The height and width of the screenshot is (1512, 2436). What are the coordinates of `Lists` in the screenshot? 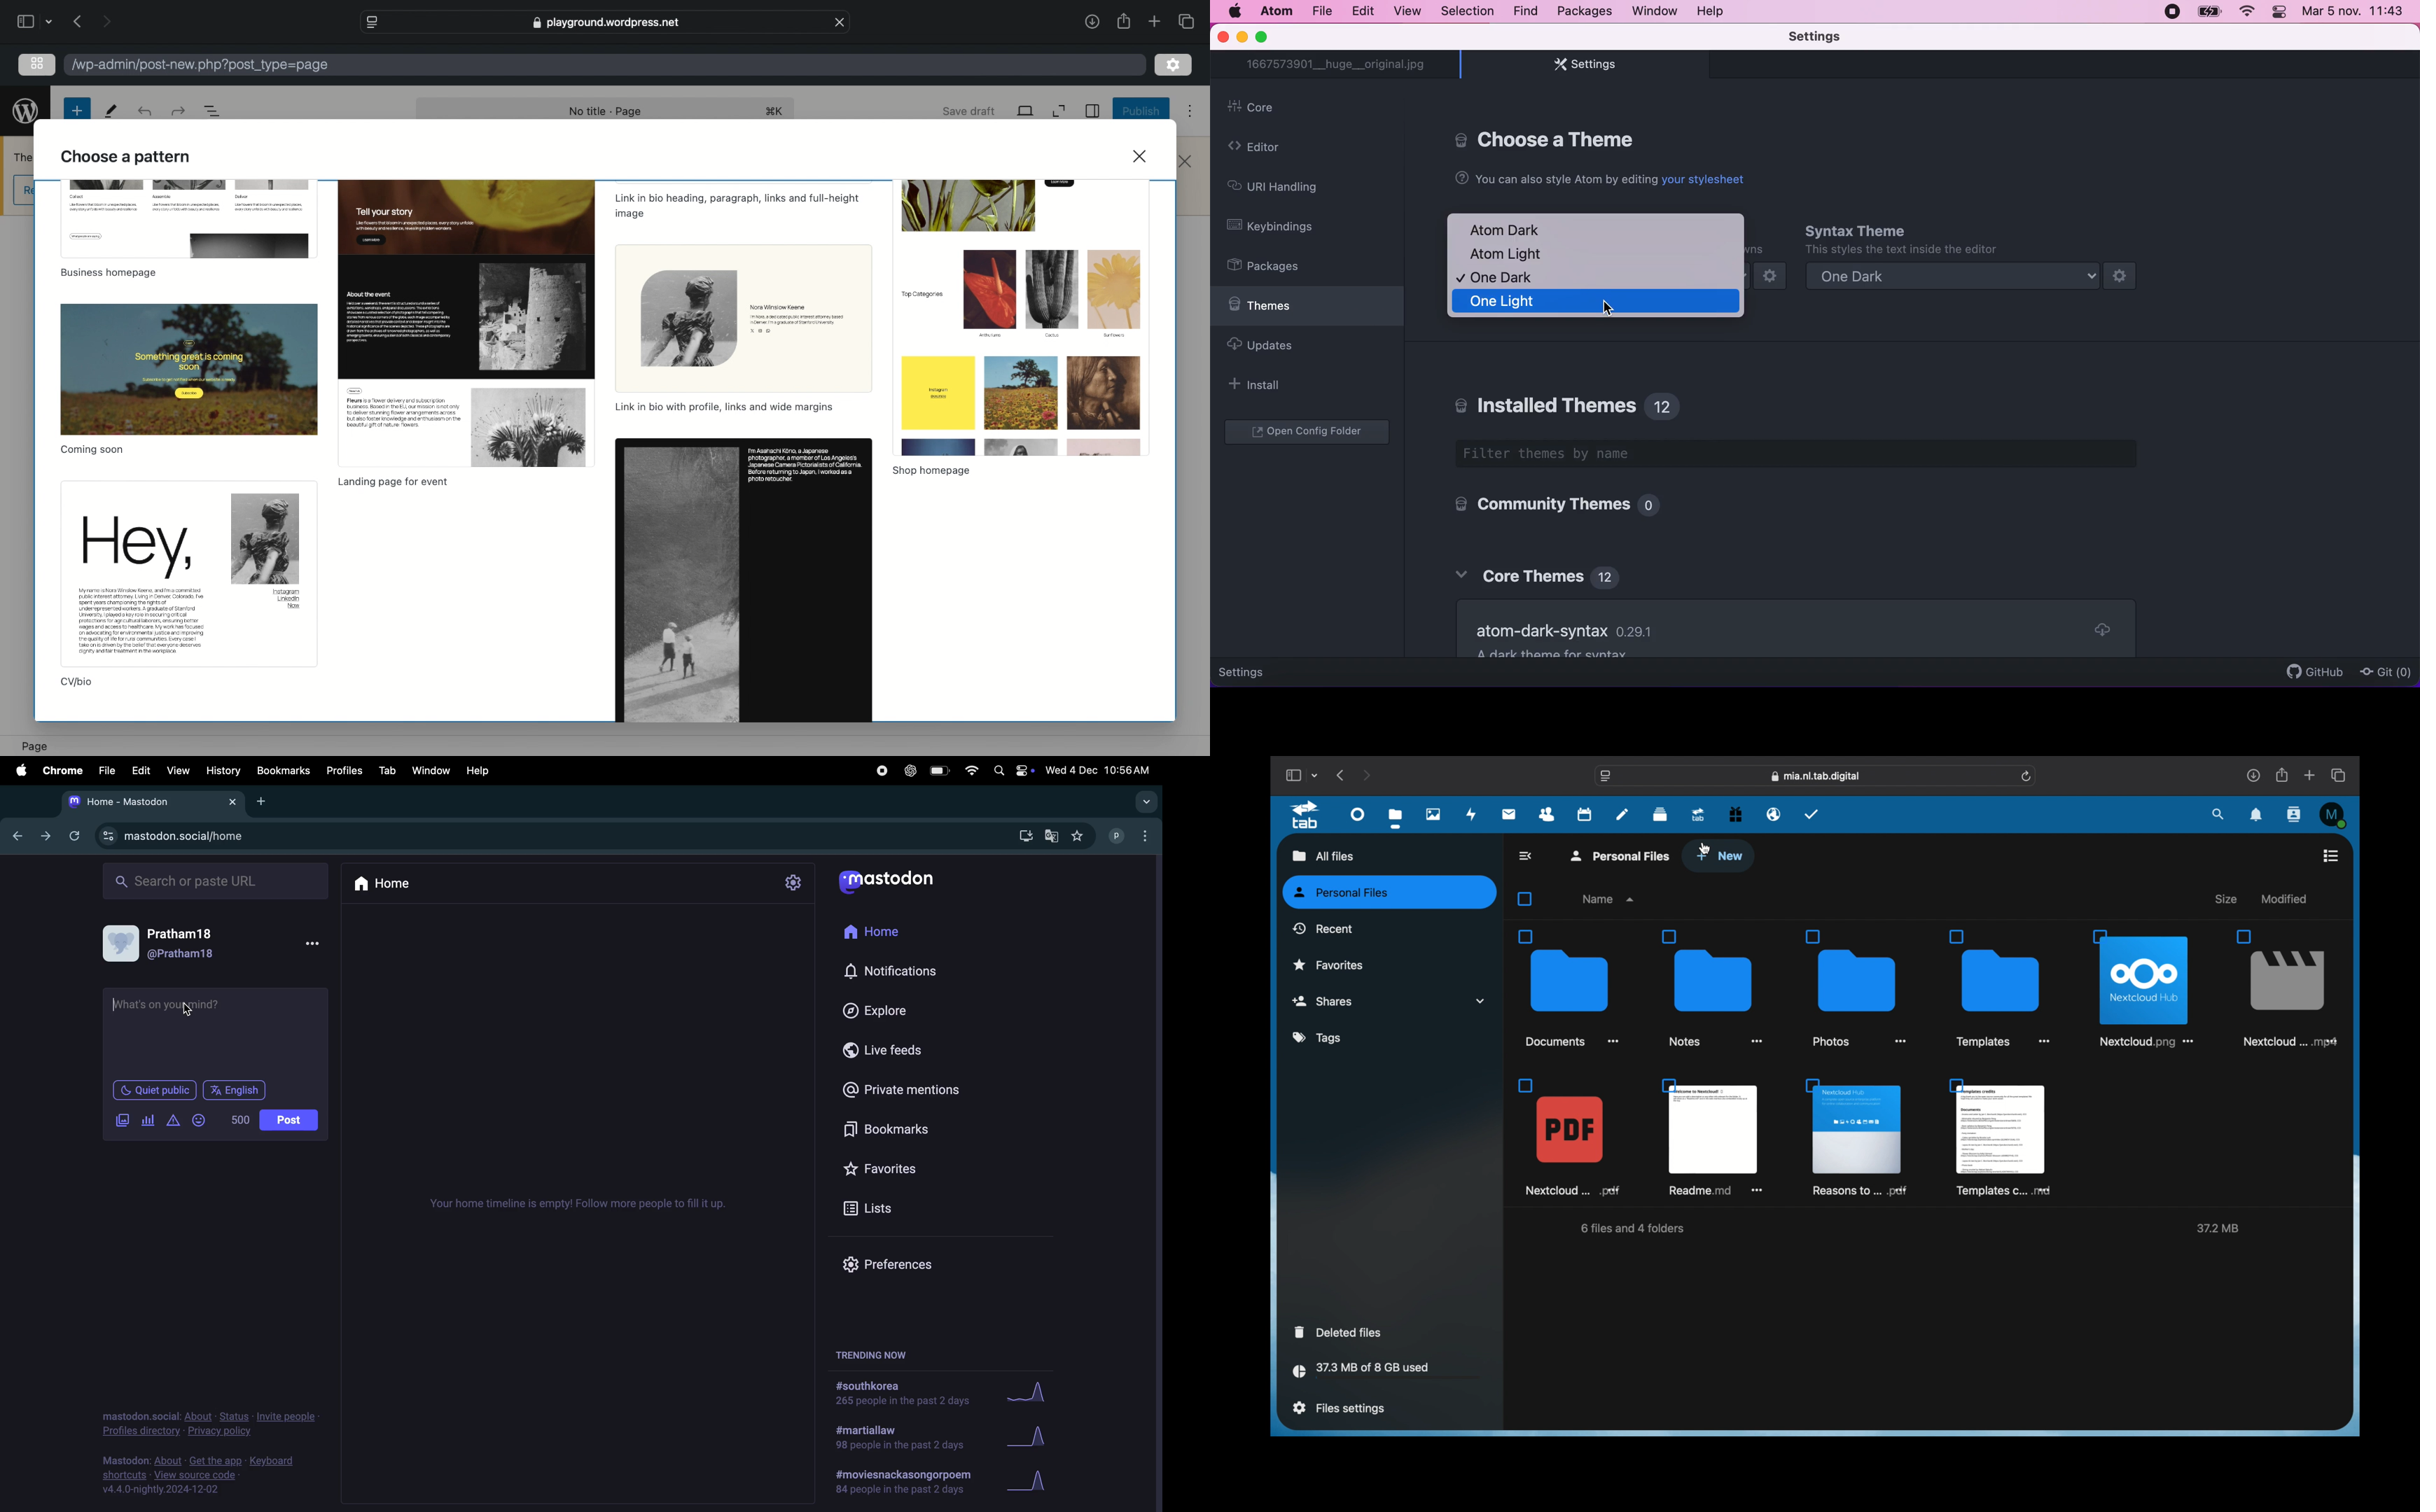 It's located at (886, 1208).